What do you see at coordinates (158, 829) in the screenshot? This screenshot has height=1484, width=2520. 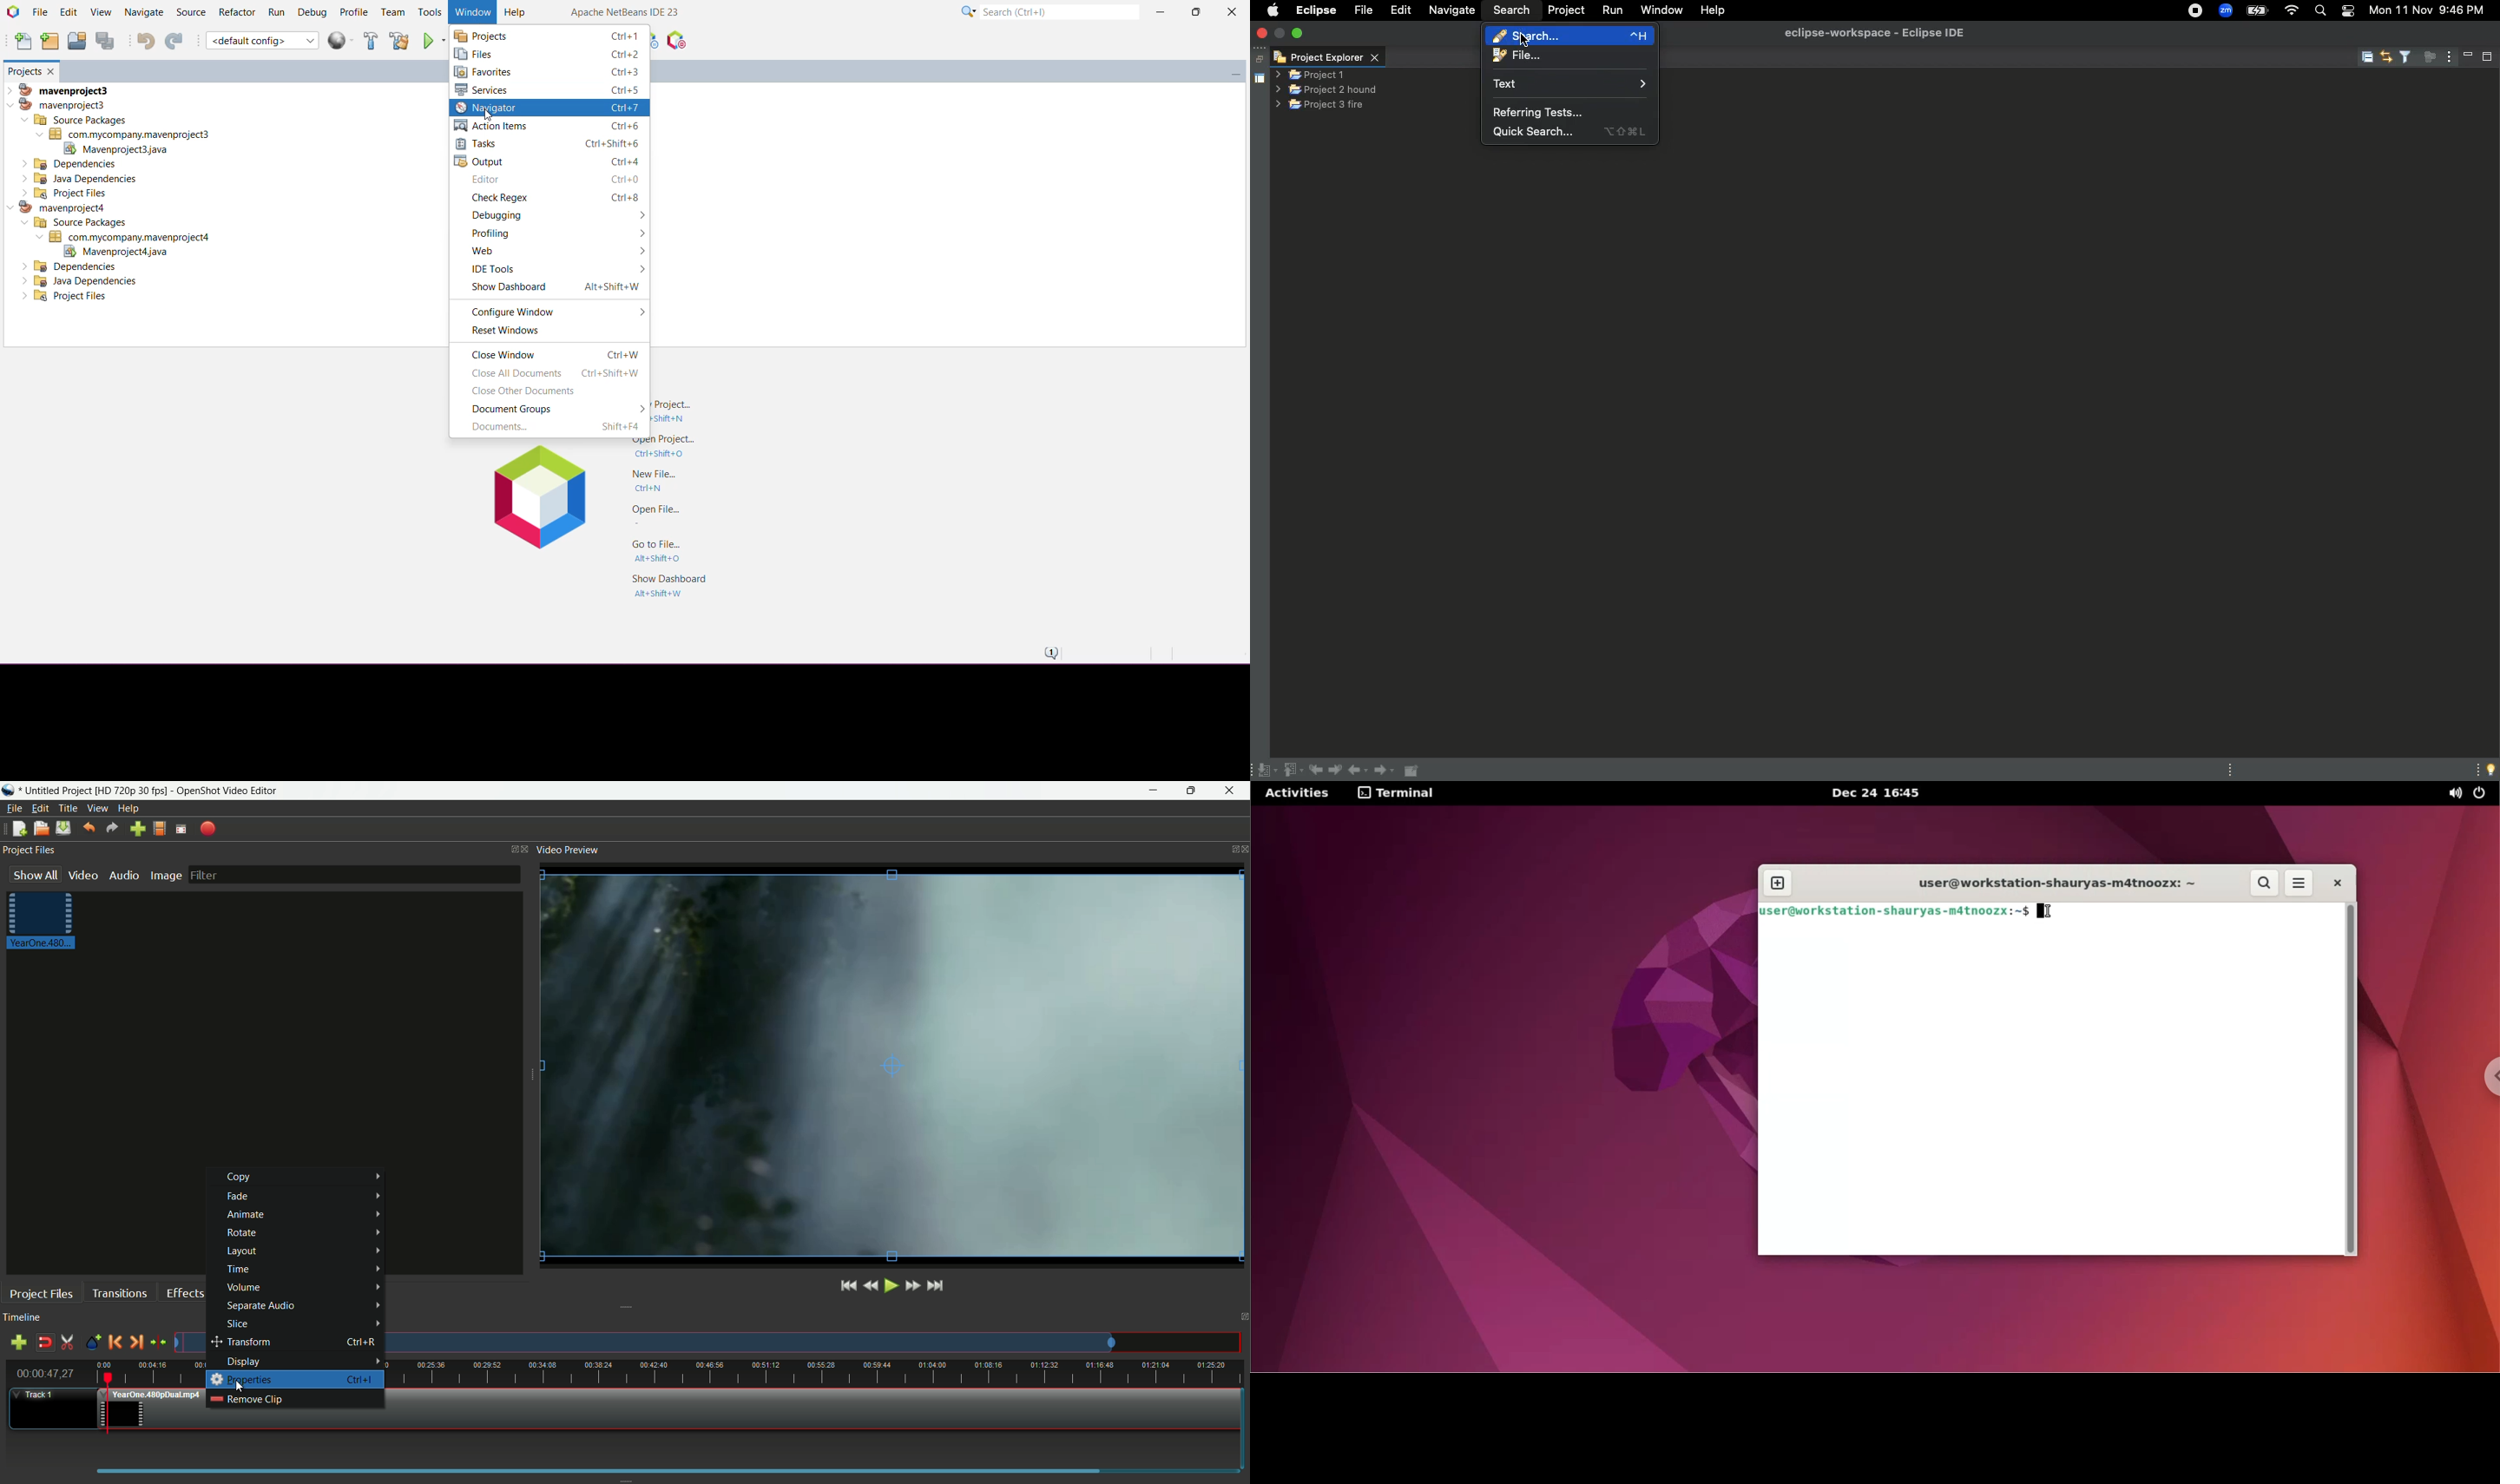 I see `profile` at bounding box center [158, 829].